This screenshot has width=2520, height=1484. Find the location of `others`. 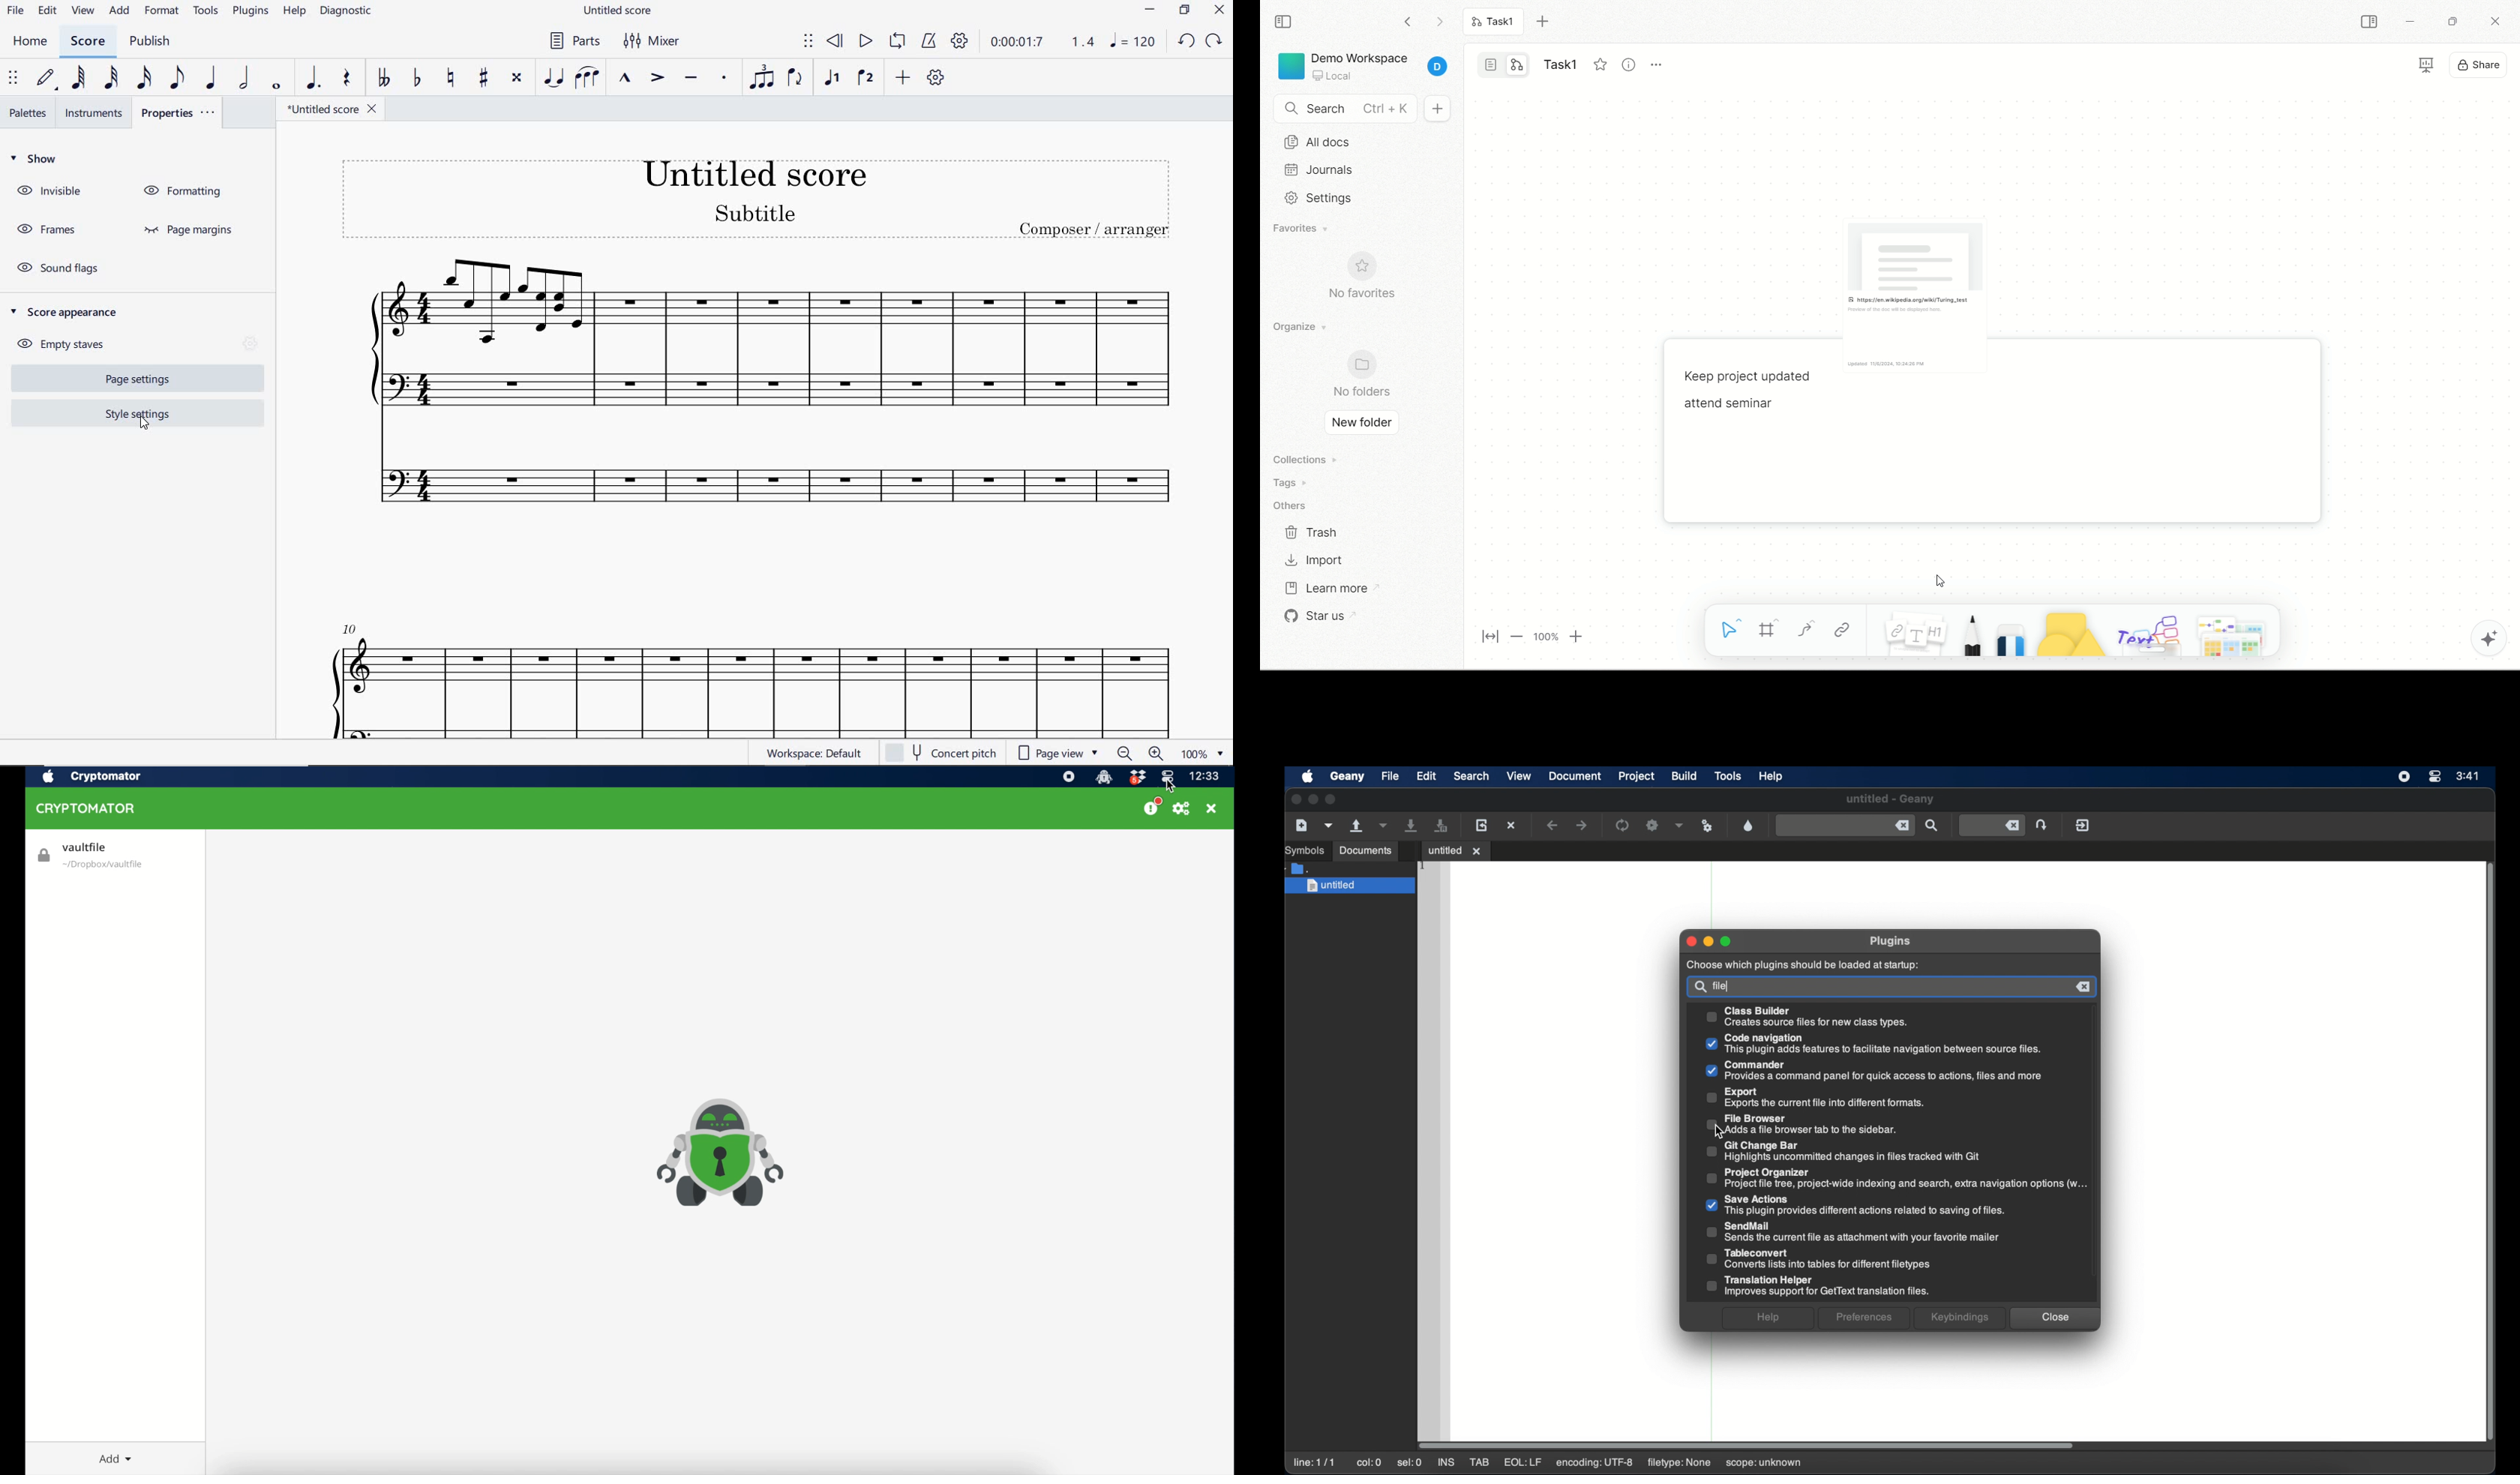

others is located at coordinates (2147, 633).